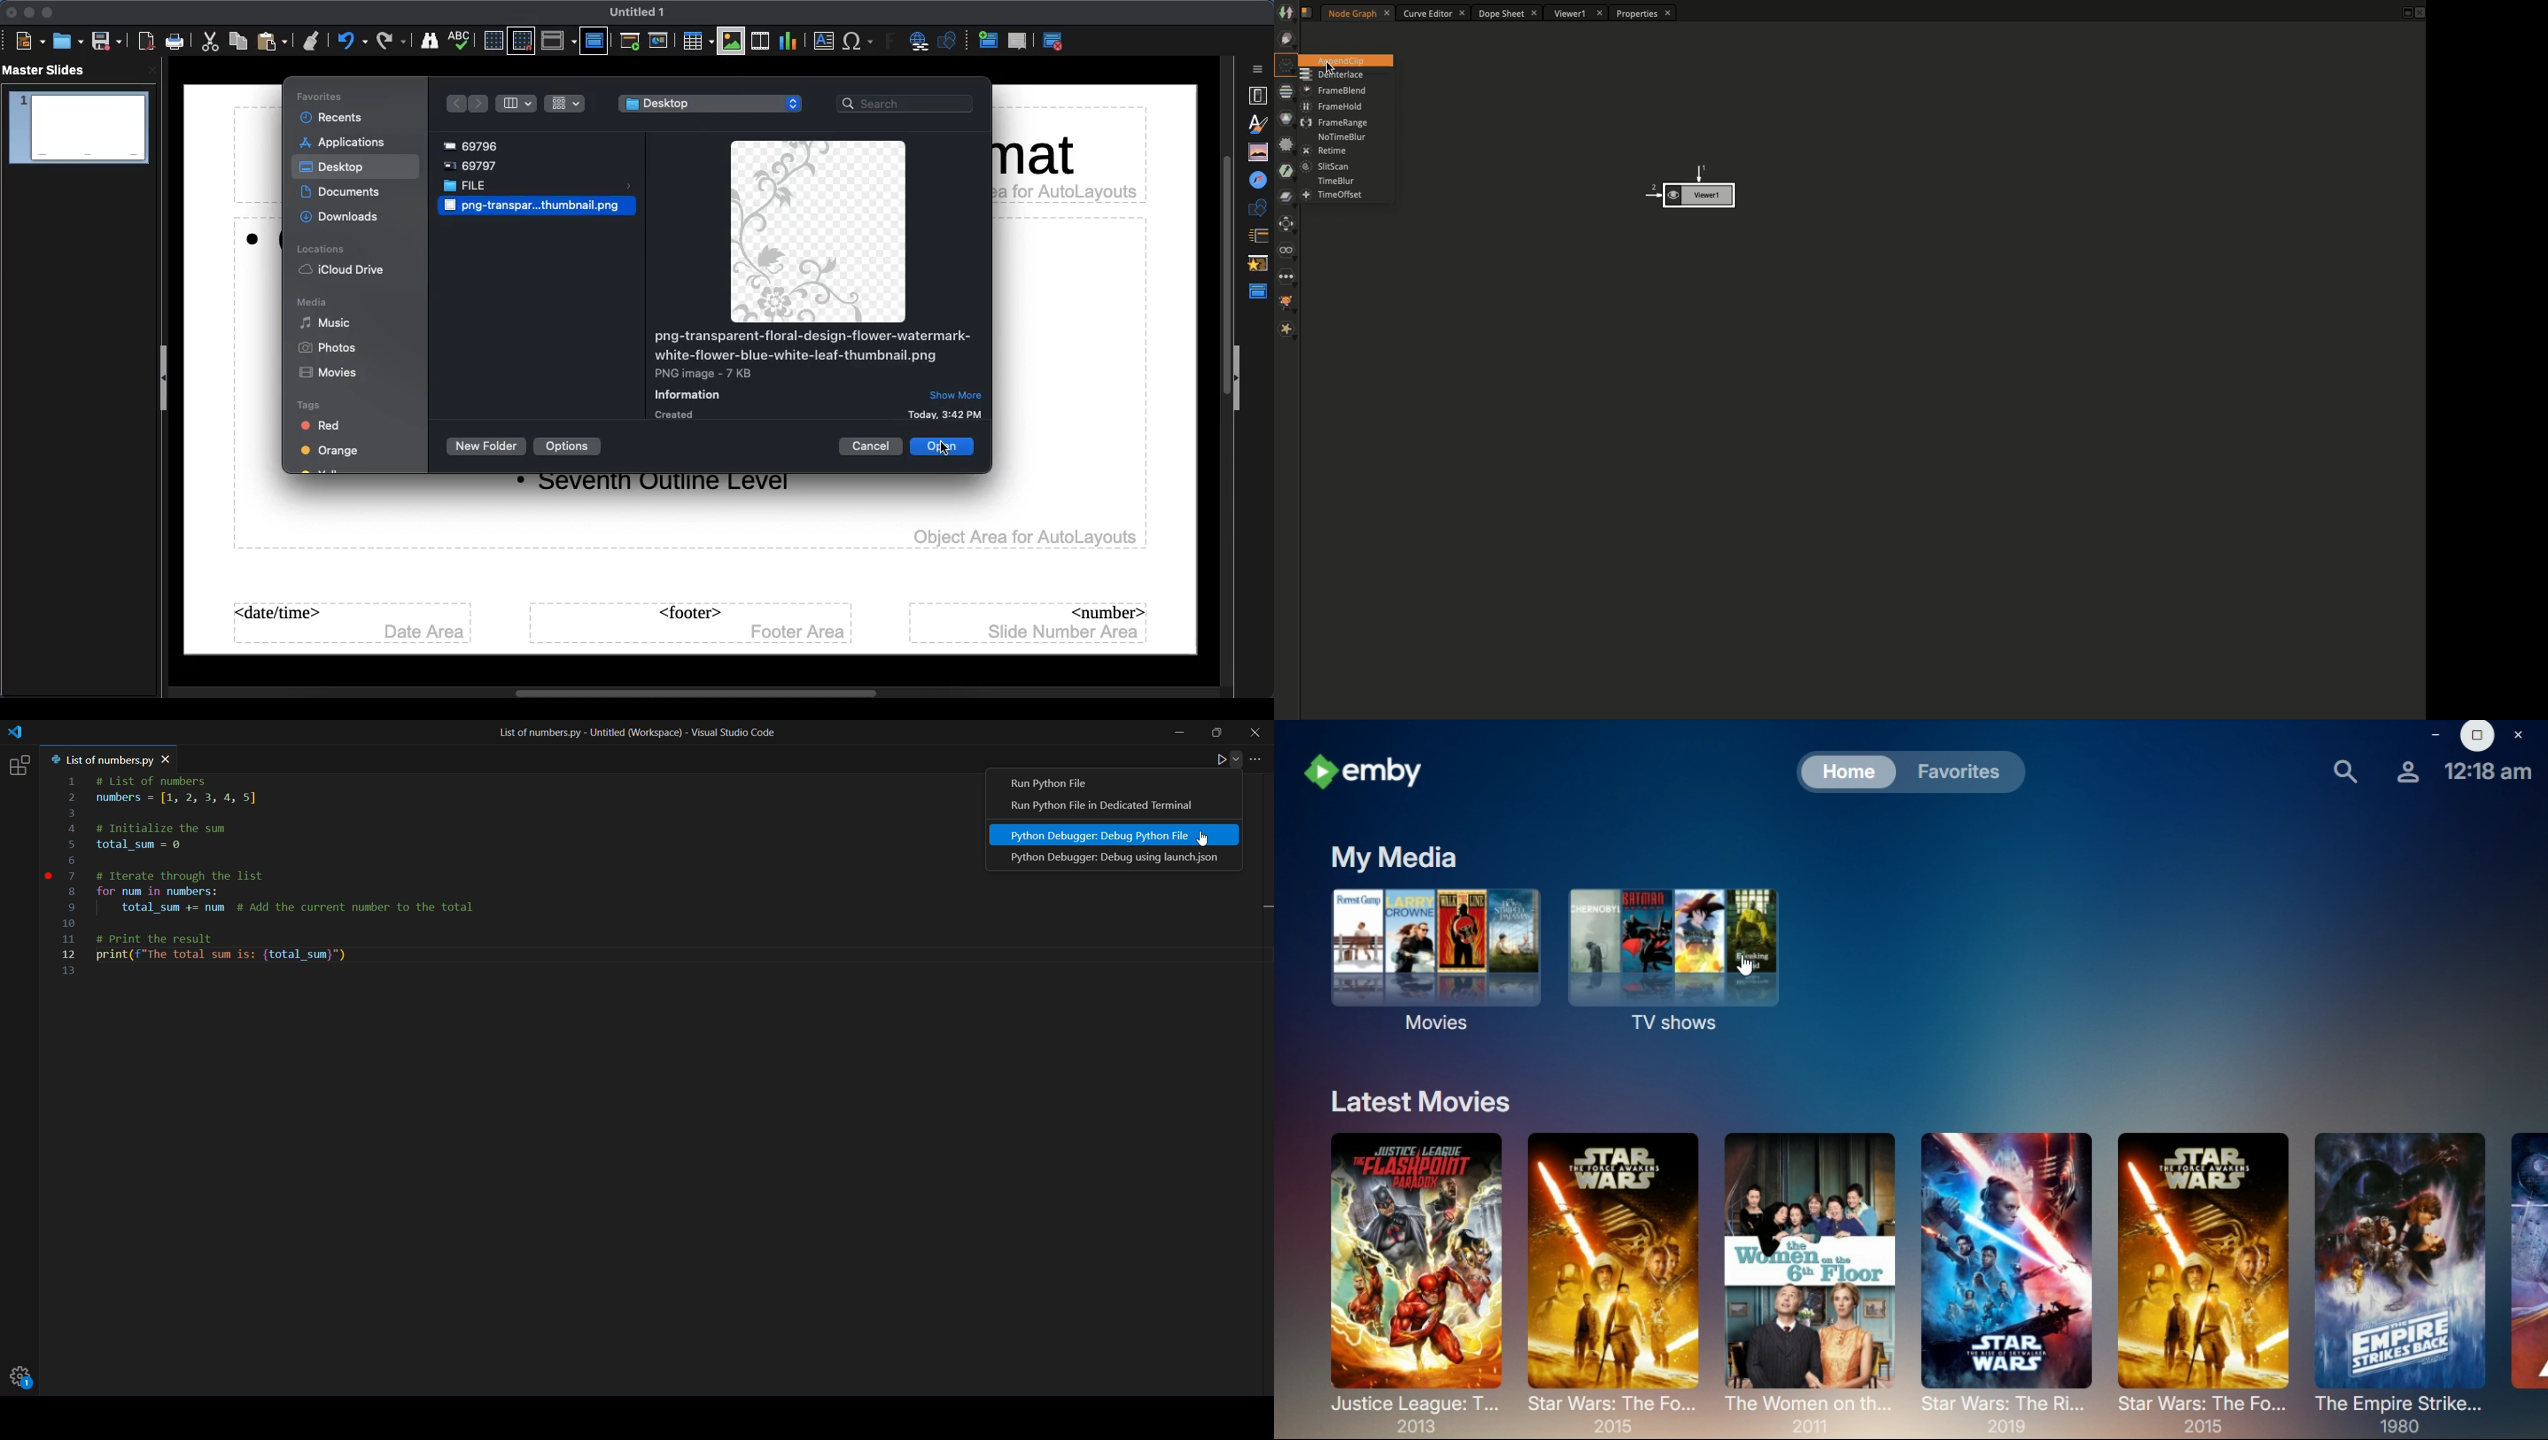  I want to click on show more, so click(956, 393).